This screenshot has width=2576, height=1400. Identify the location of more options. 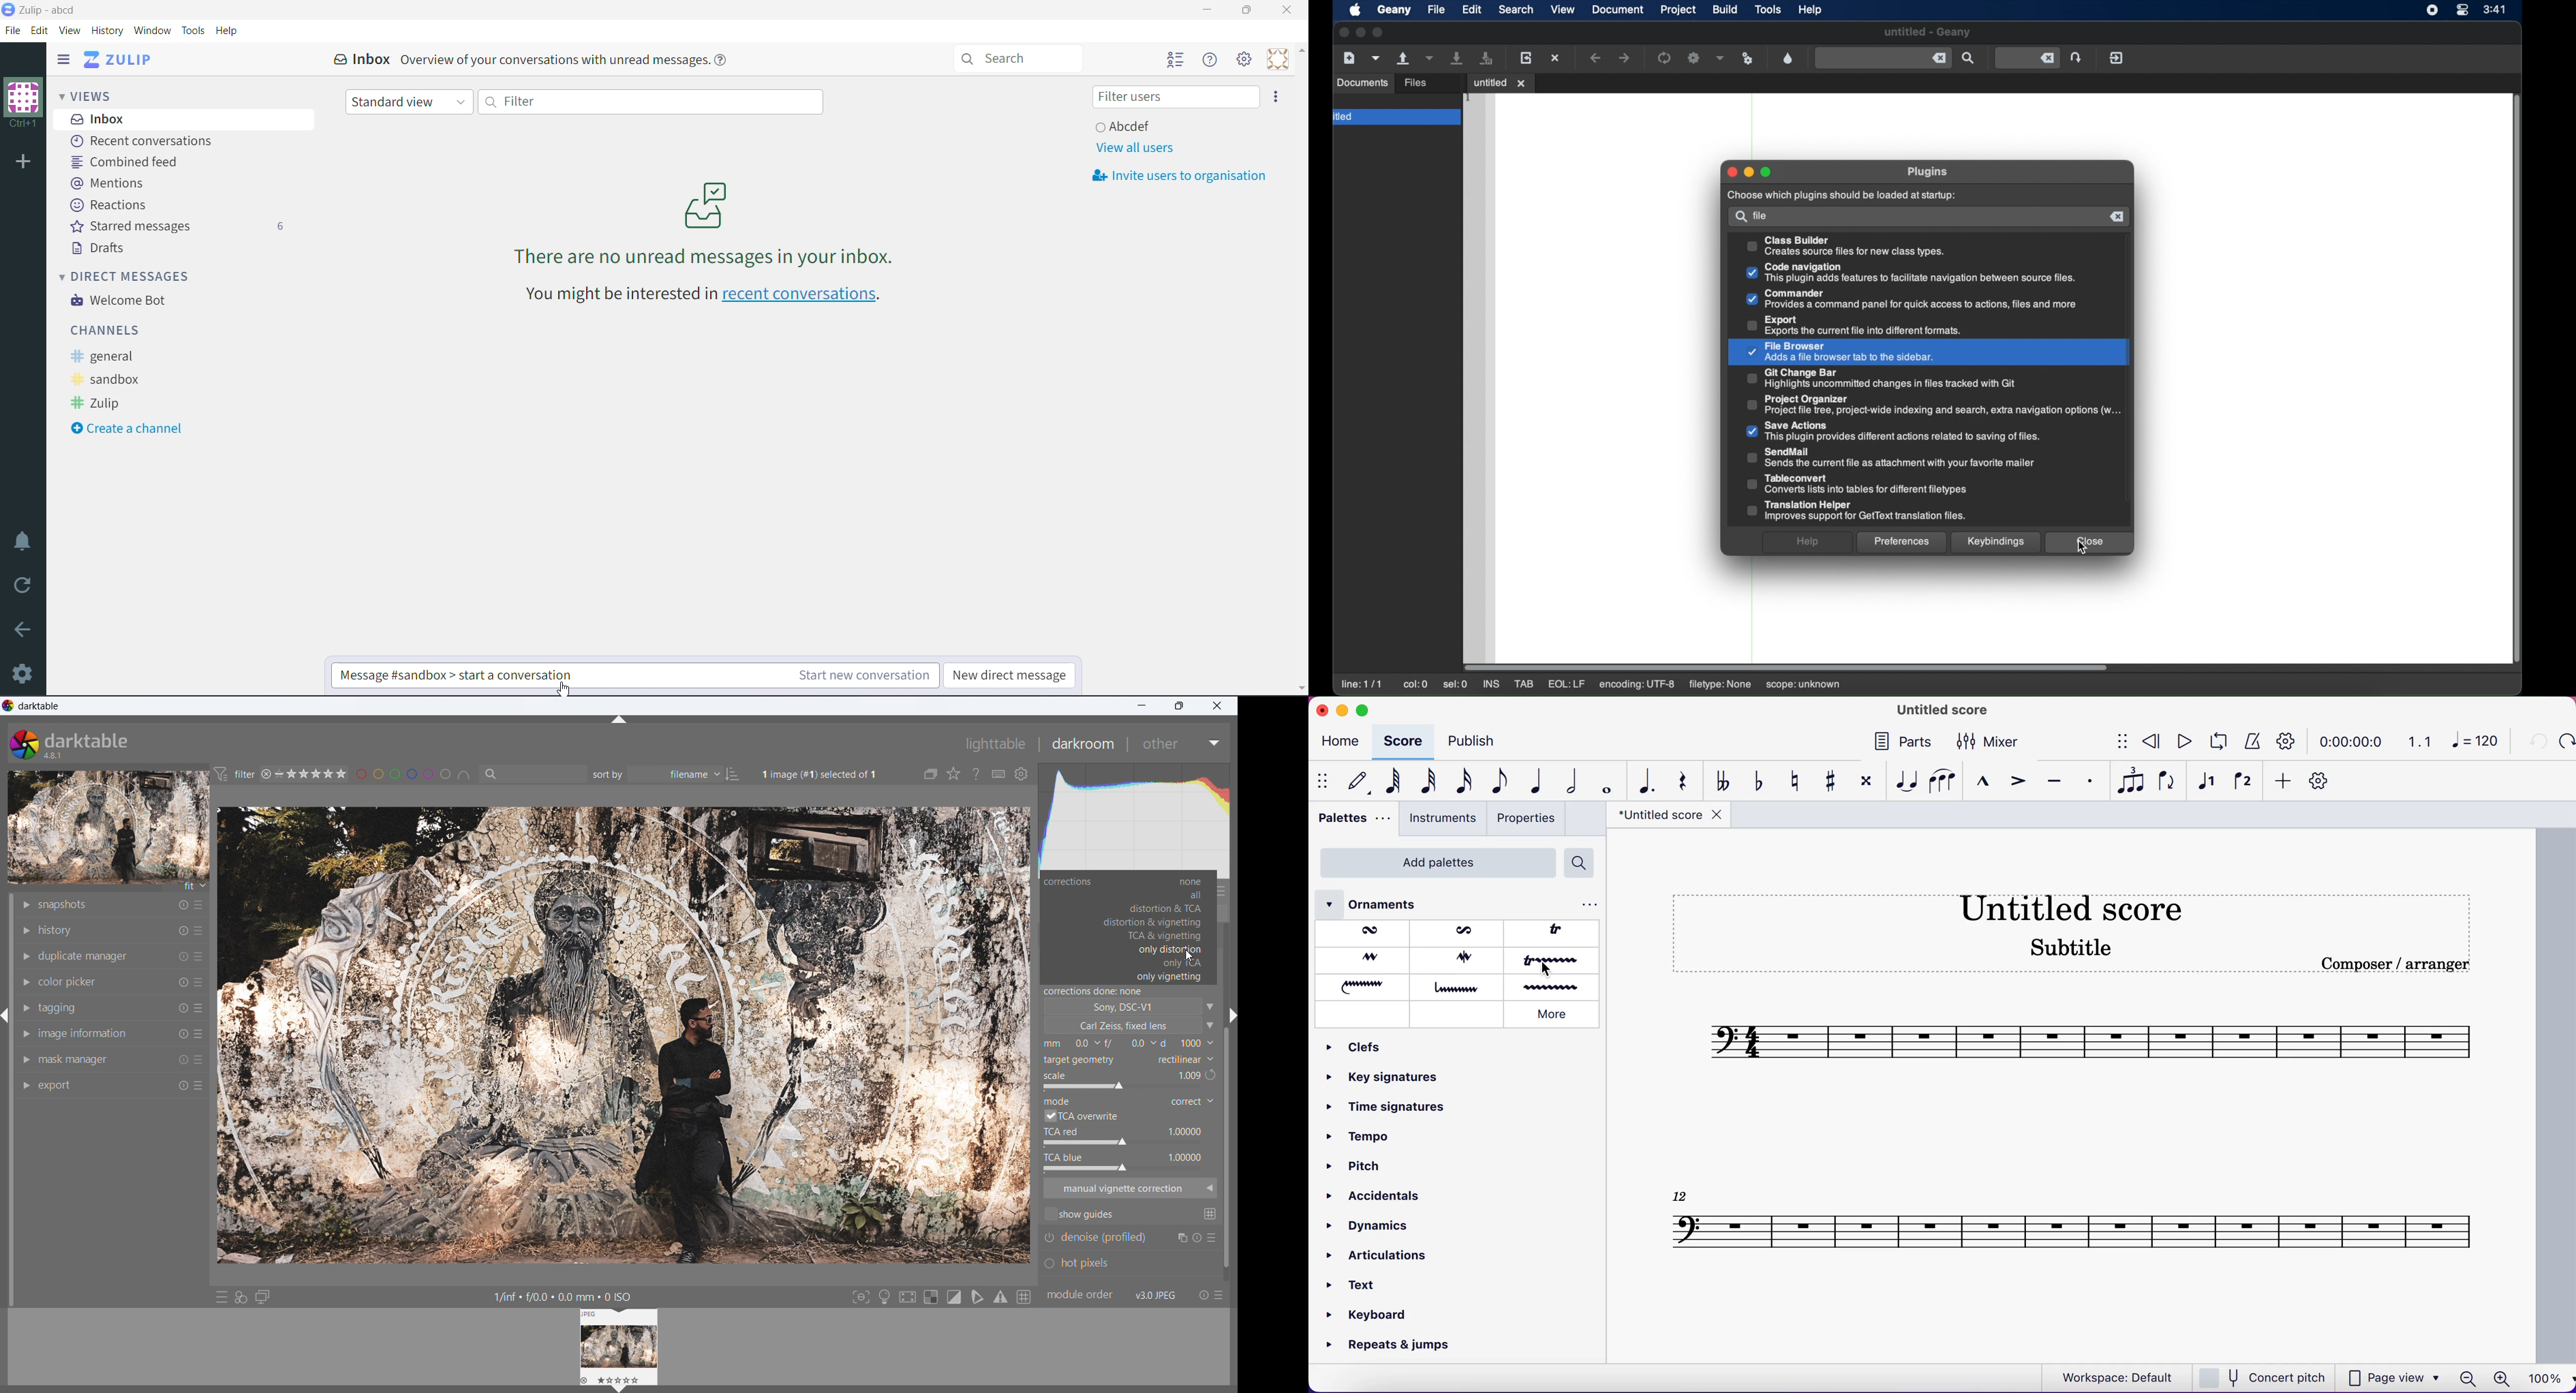
(200, 1060).